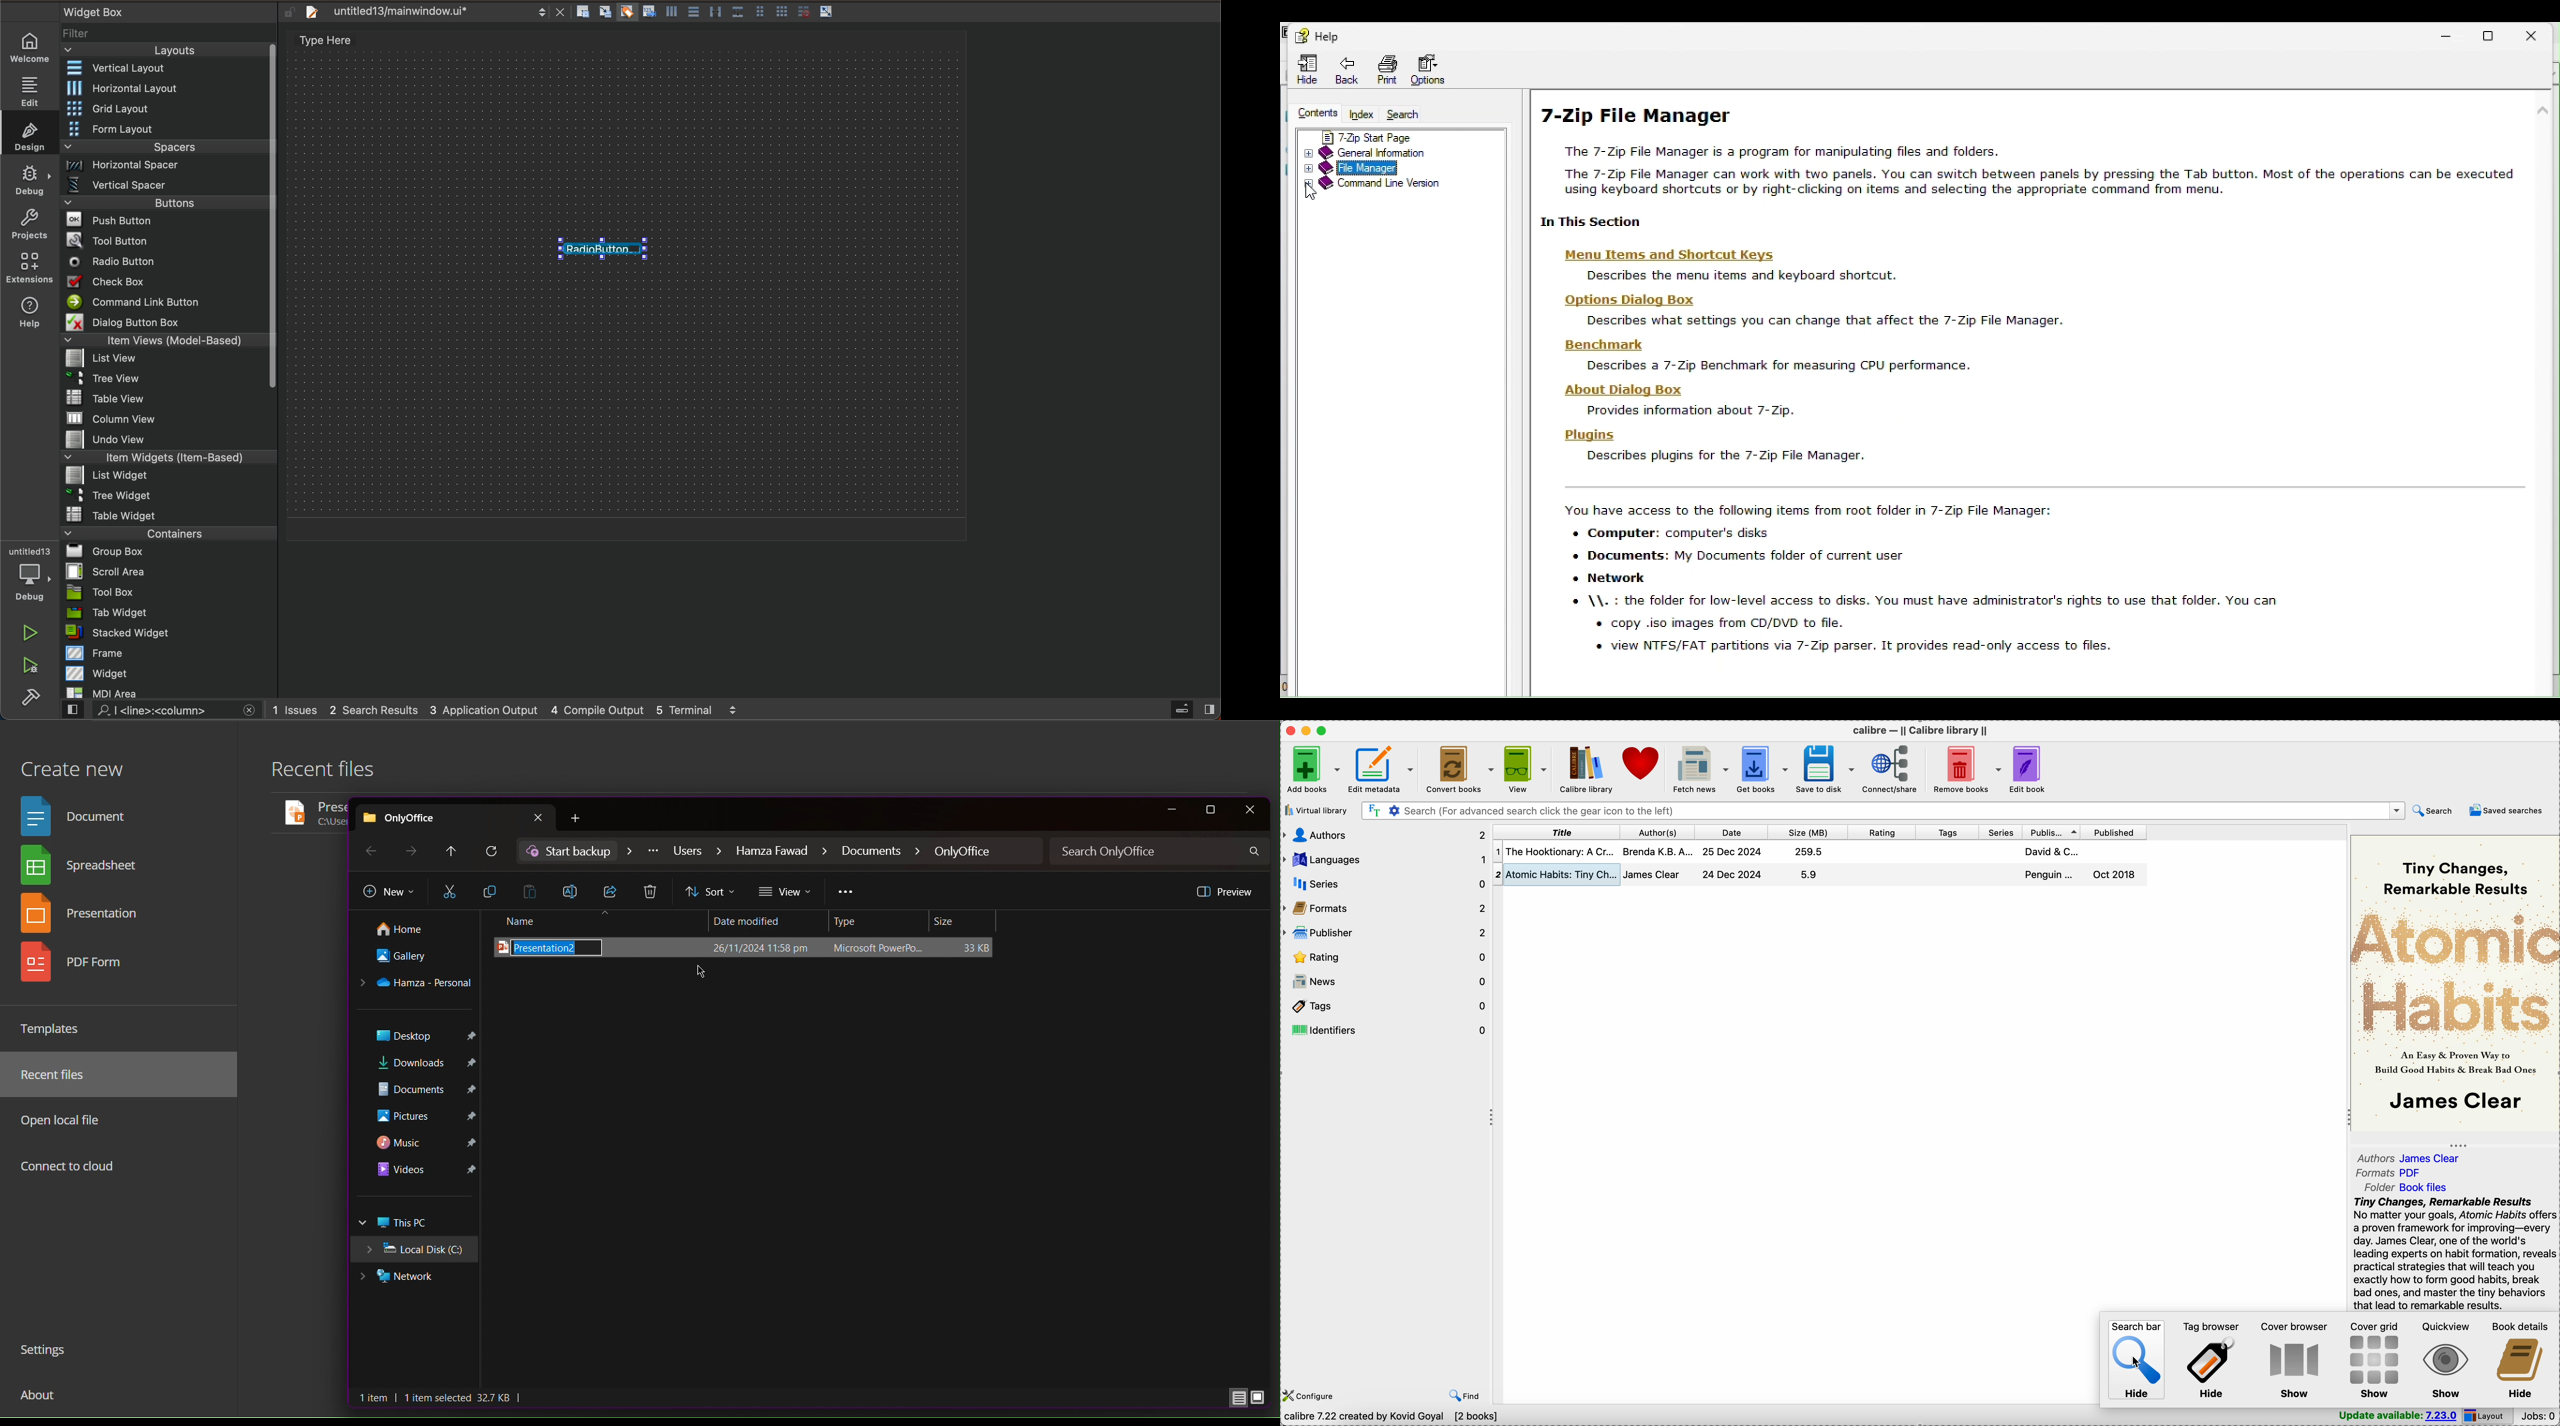 Image resolution: width=2576 pixels, height=1428 pixels. What do you see at coordinates (737, 13) in the screenshot?
I see `` at bounding box center [737, 13].